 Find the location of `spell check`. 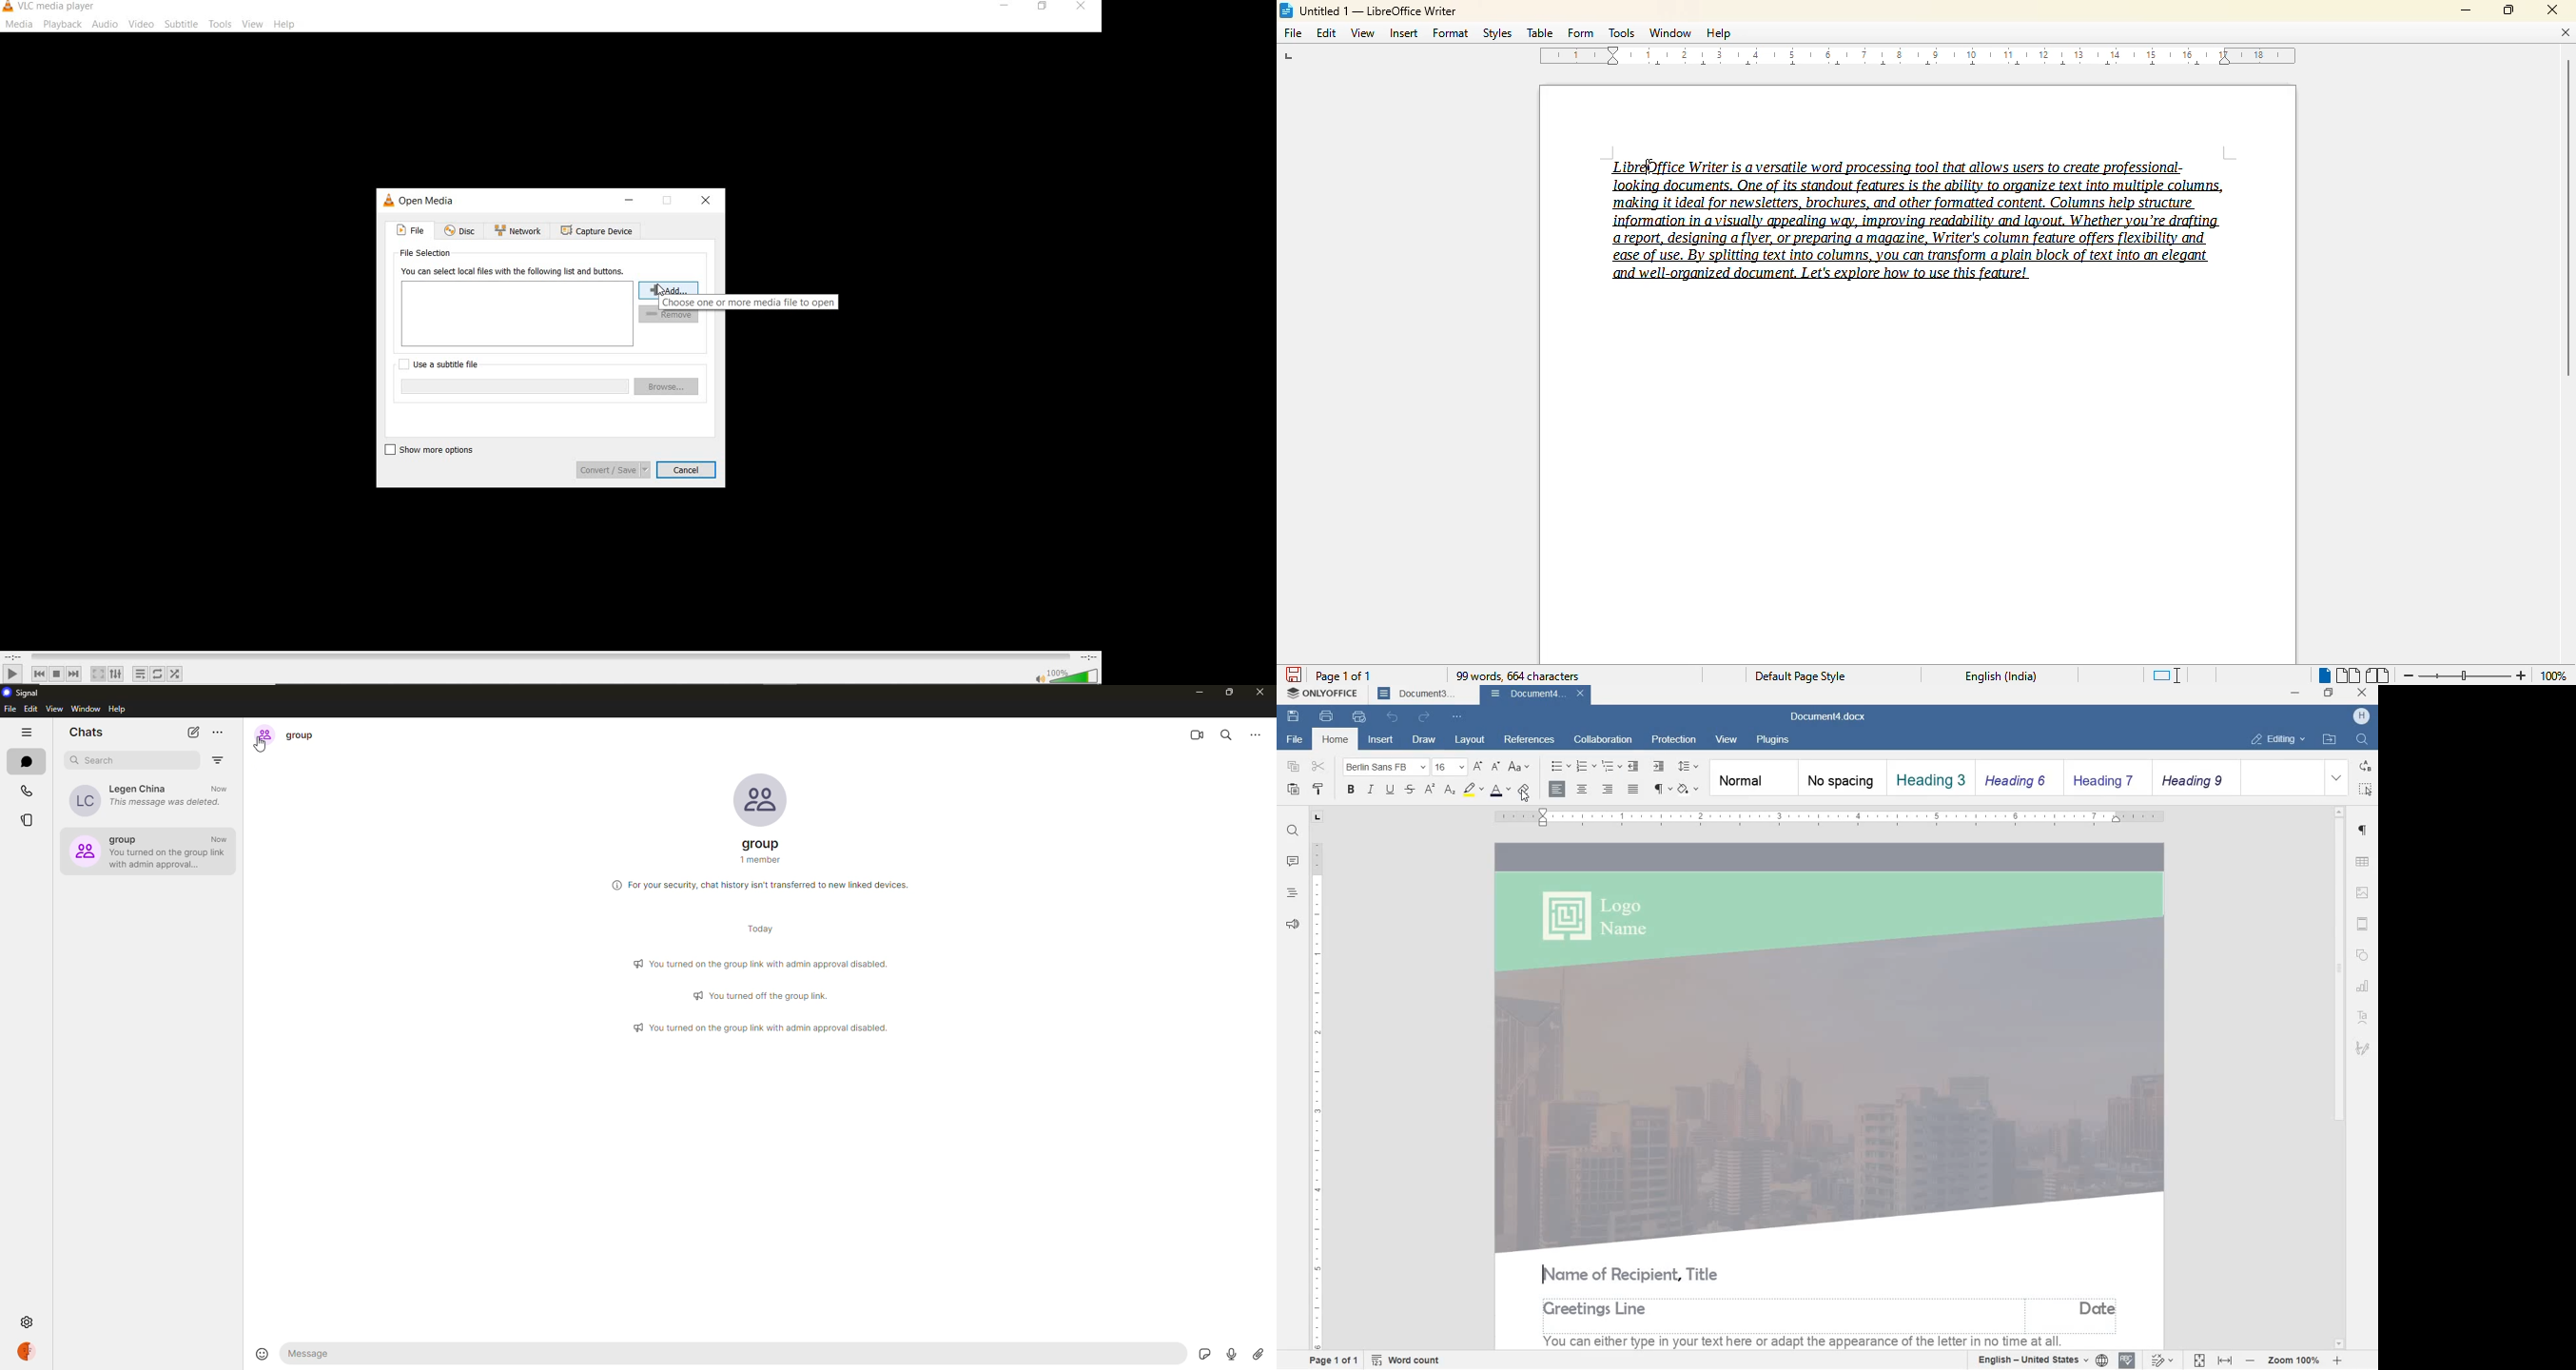

spell check is located at coordinates (2127, 1359).